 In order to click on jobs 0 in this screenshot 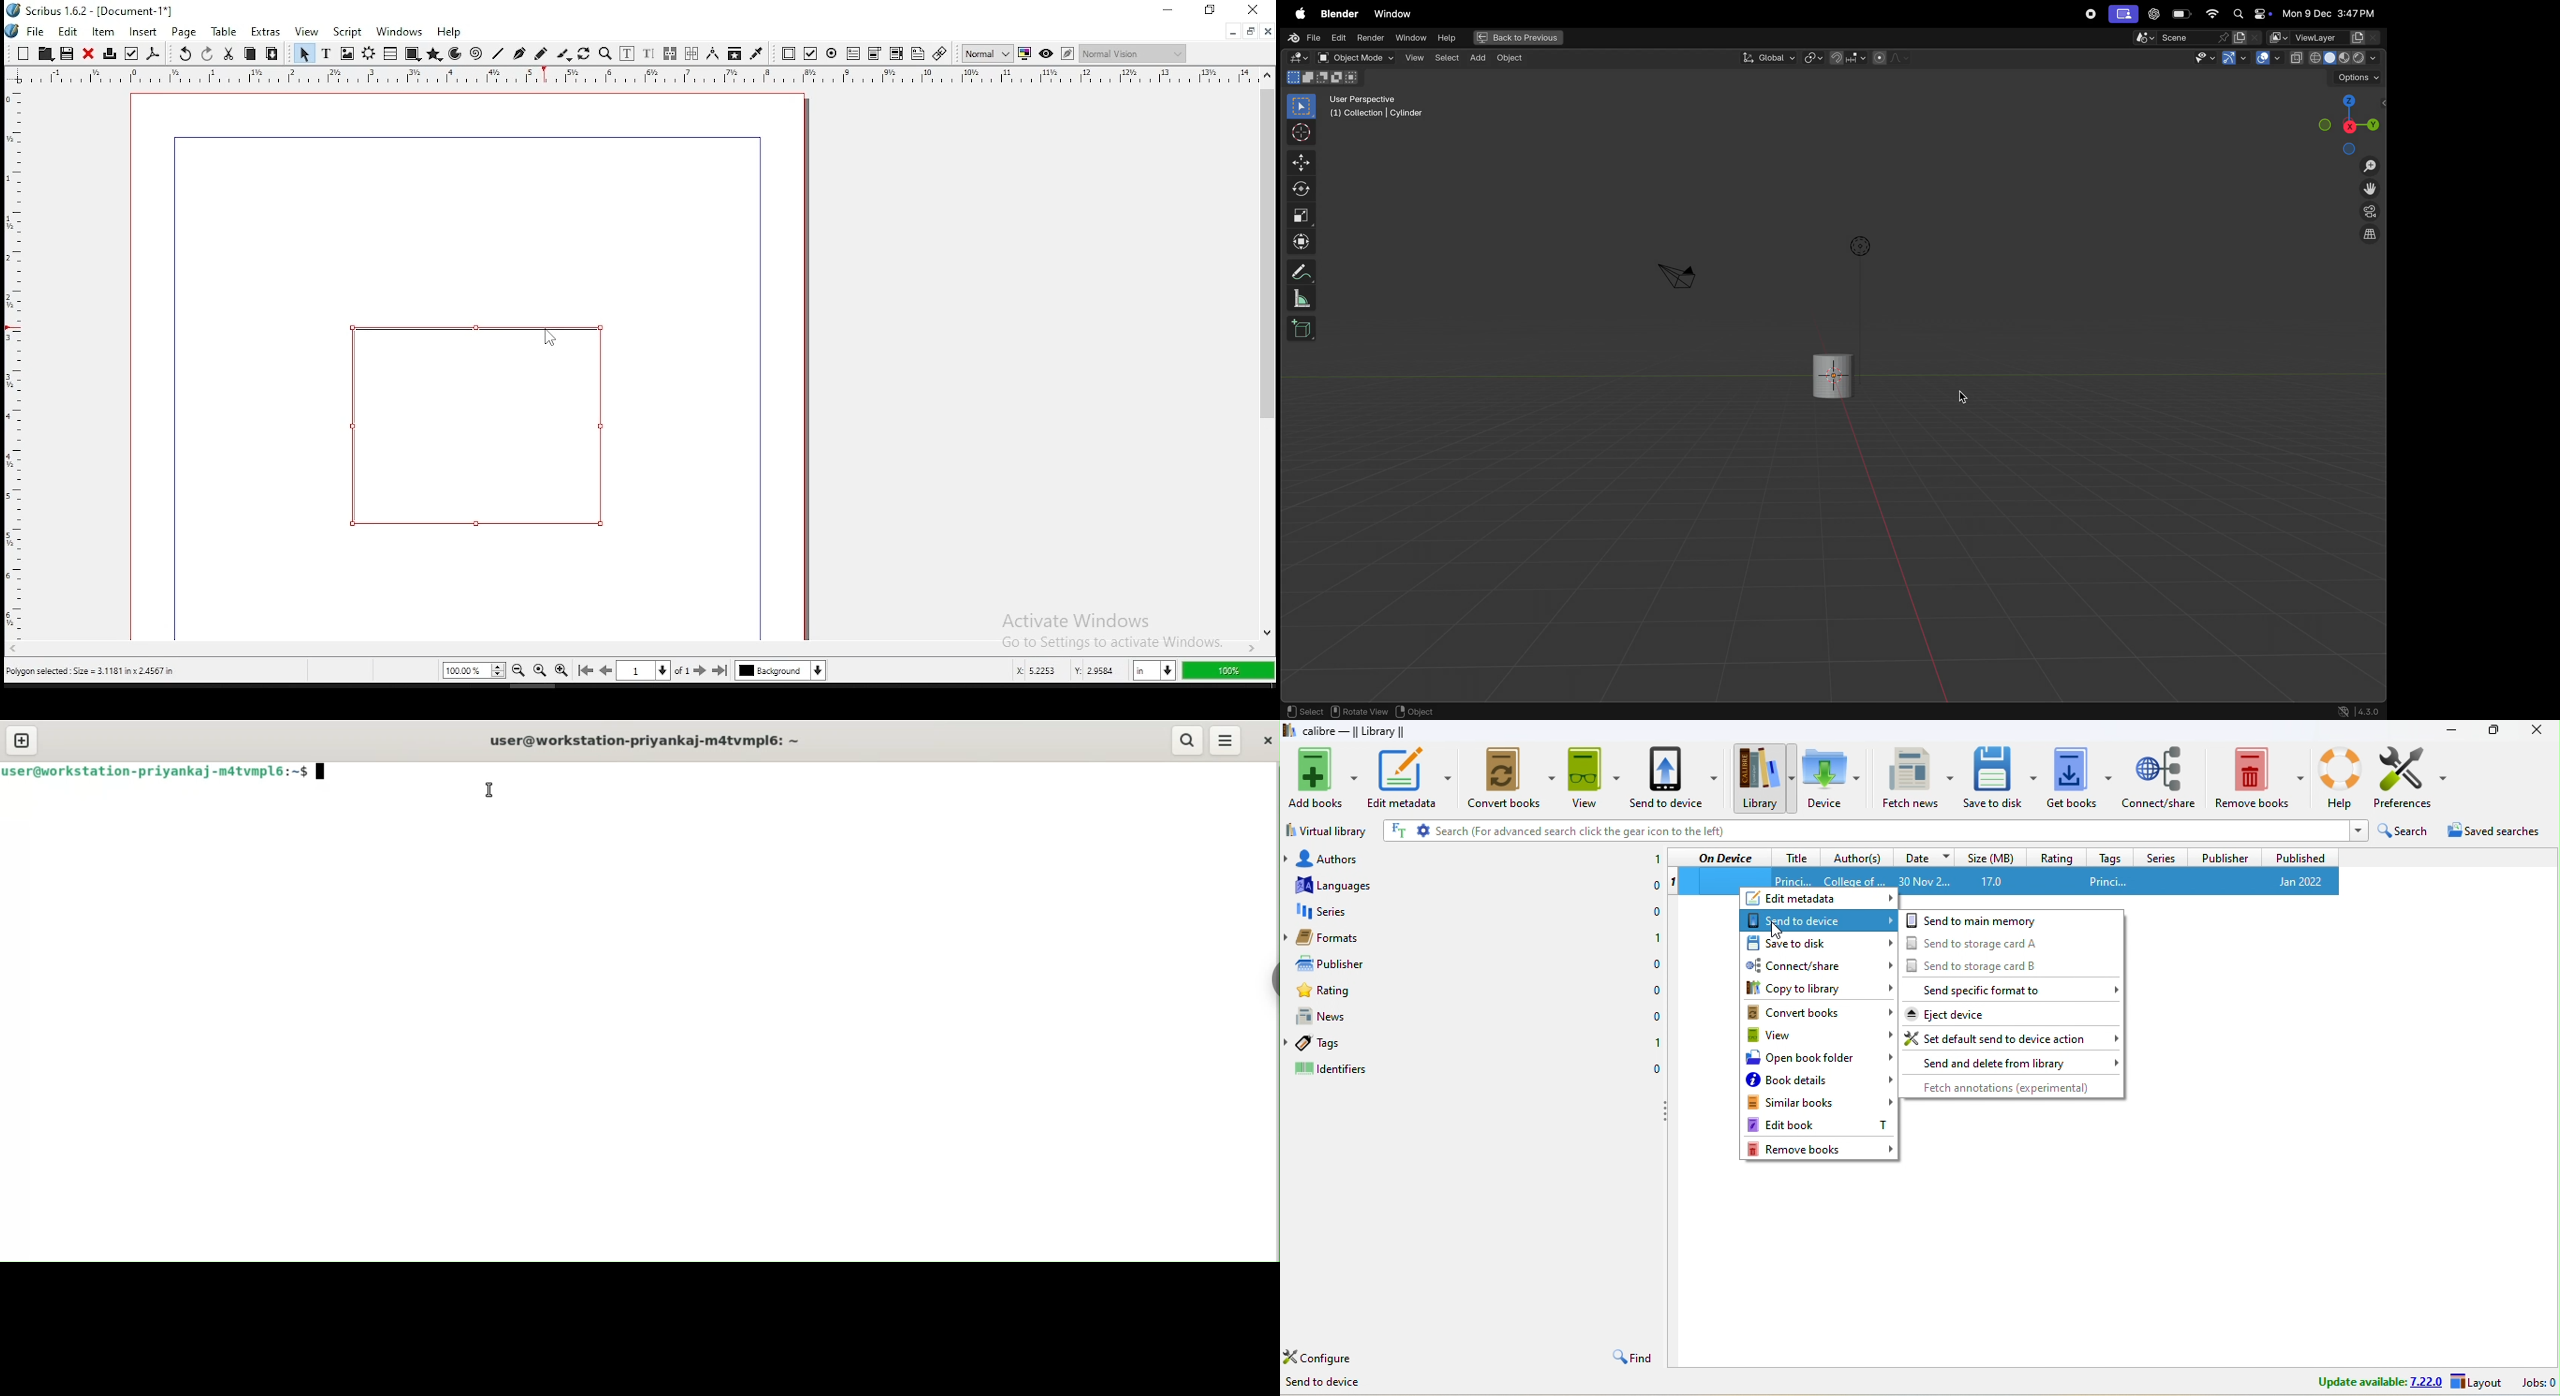, I will do `click(2536, 1383)`.